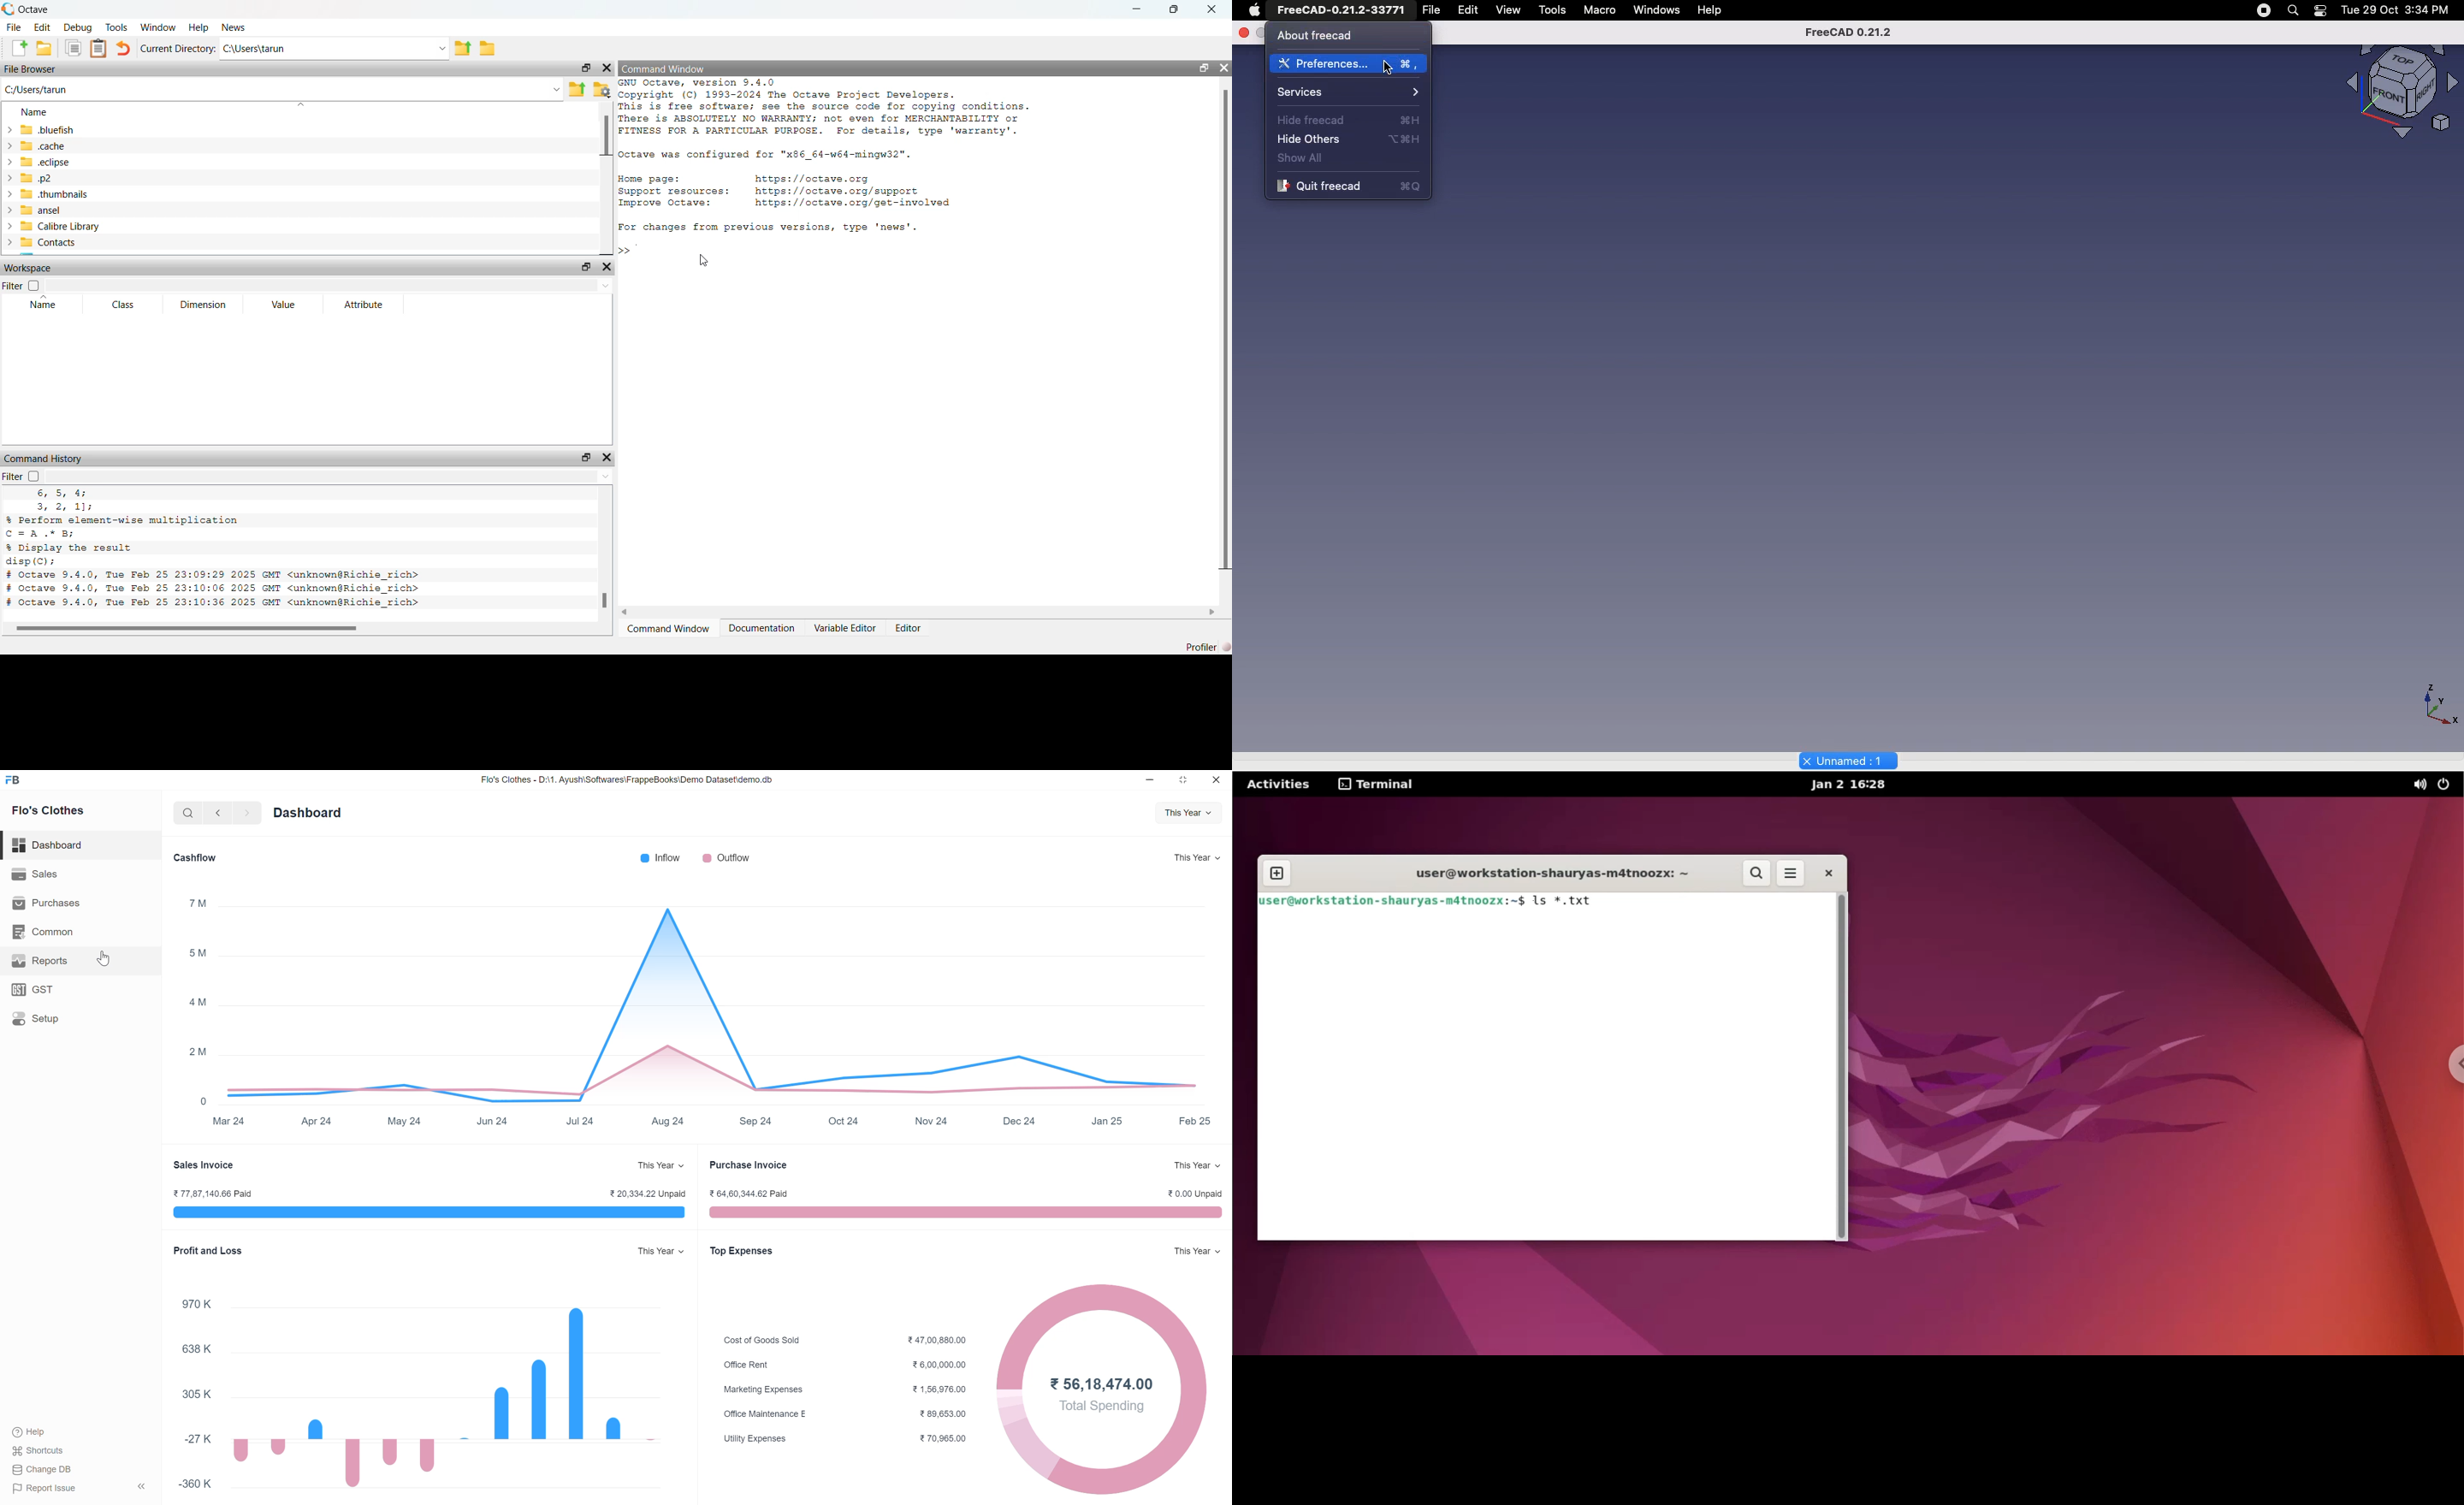 This screenshot has height=1512, width=2464. I want to click on close panel, so click(144, 1485).